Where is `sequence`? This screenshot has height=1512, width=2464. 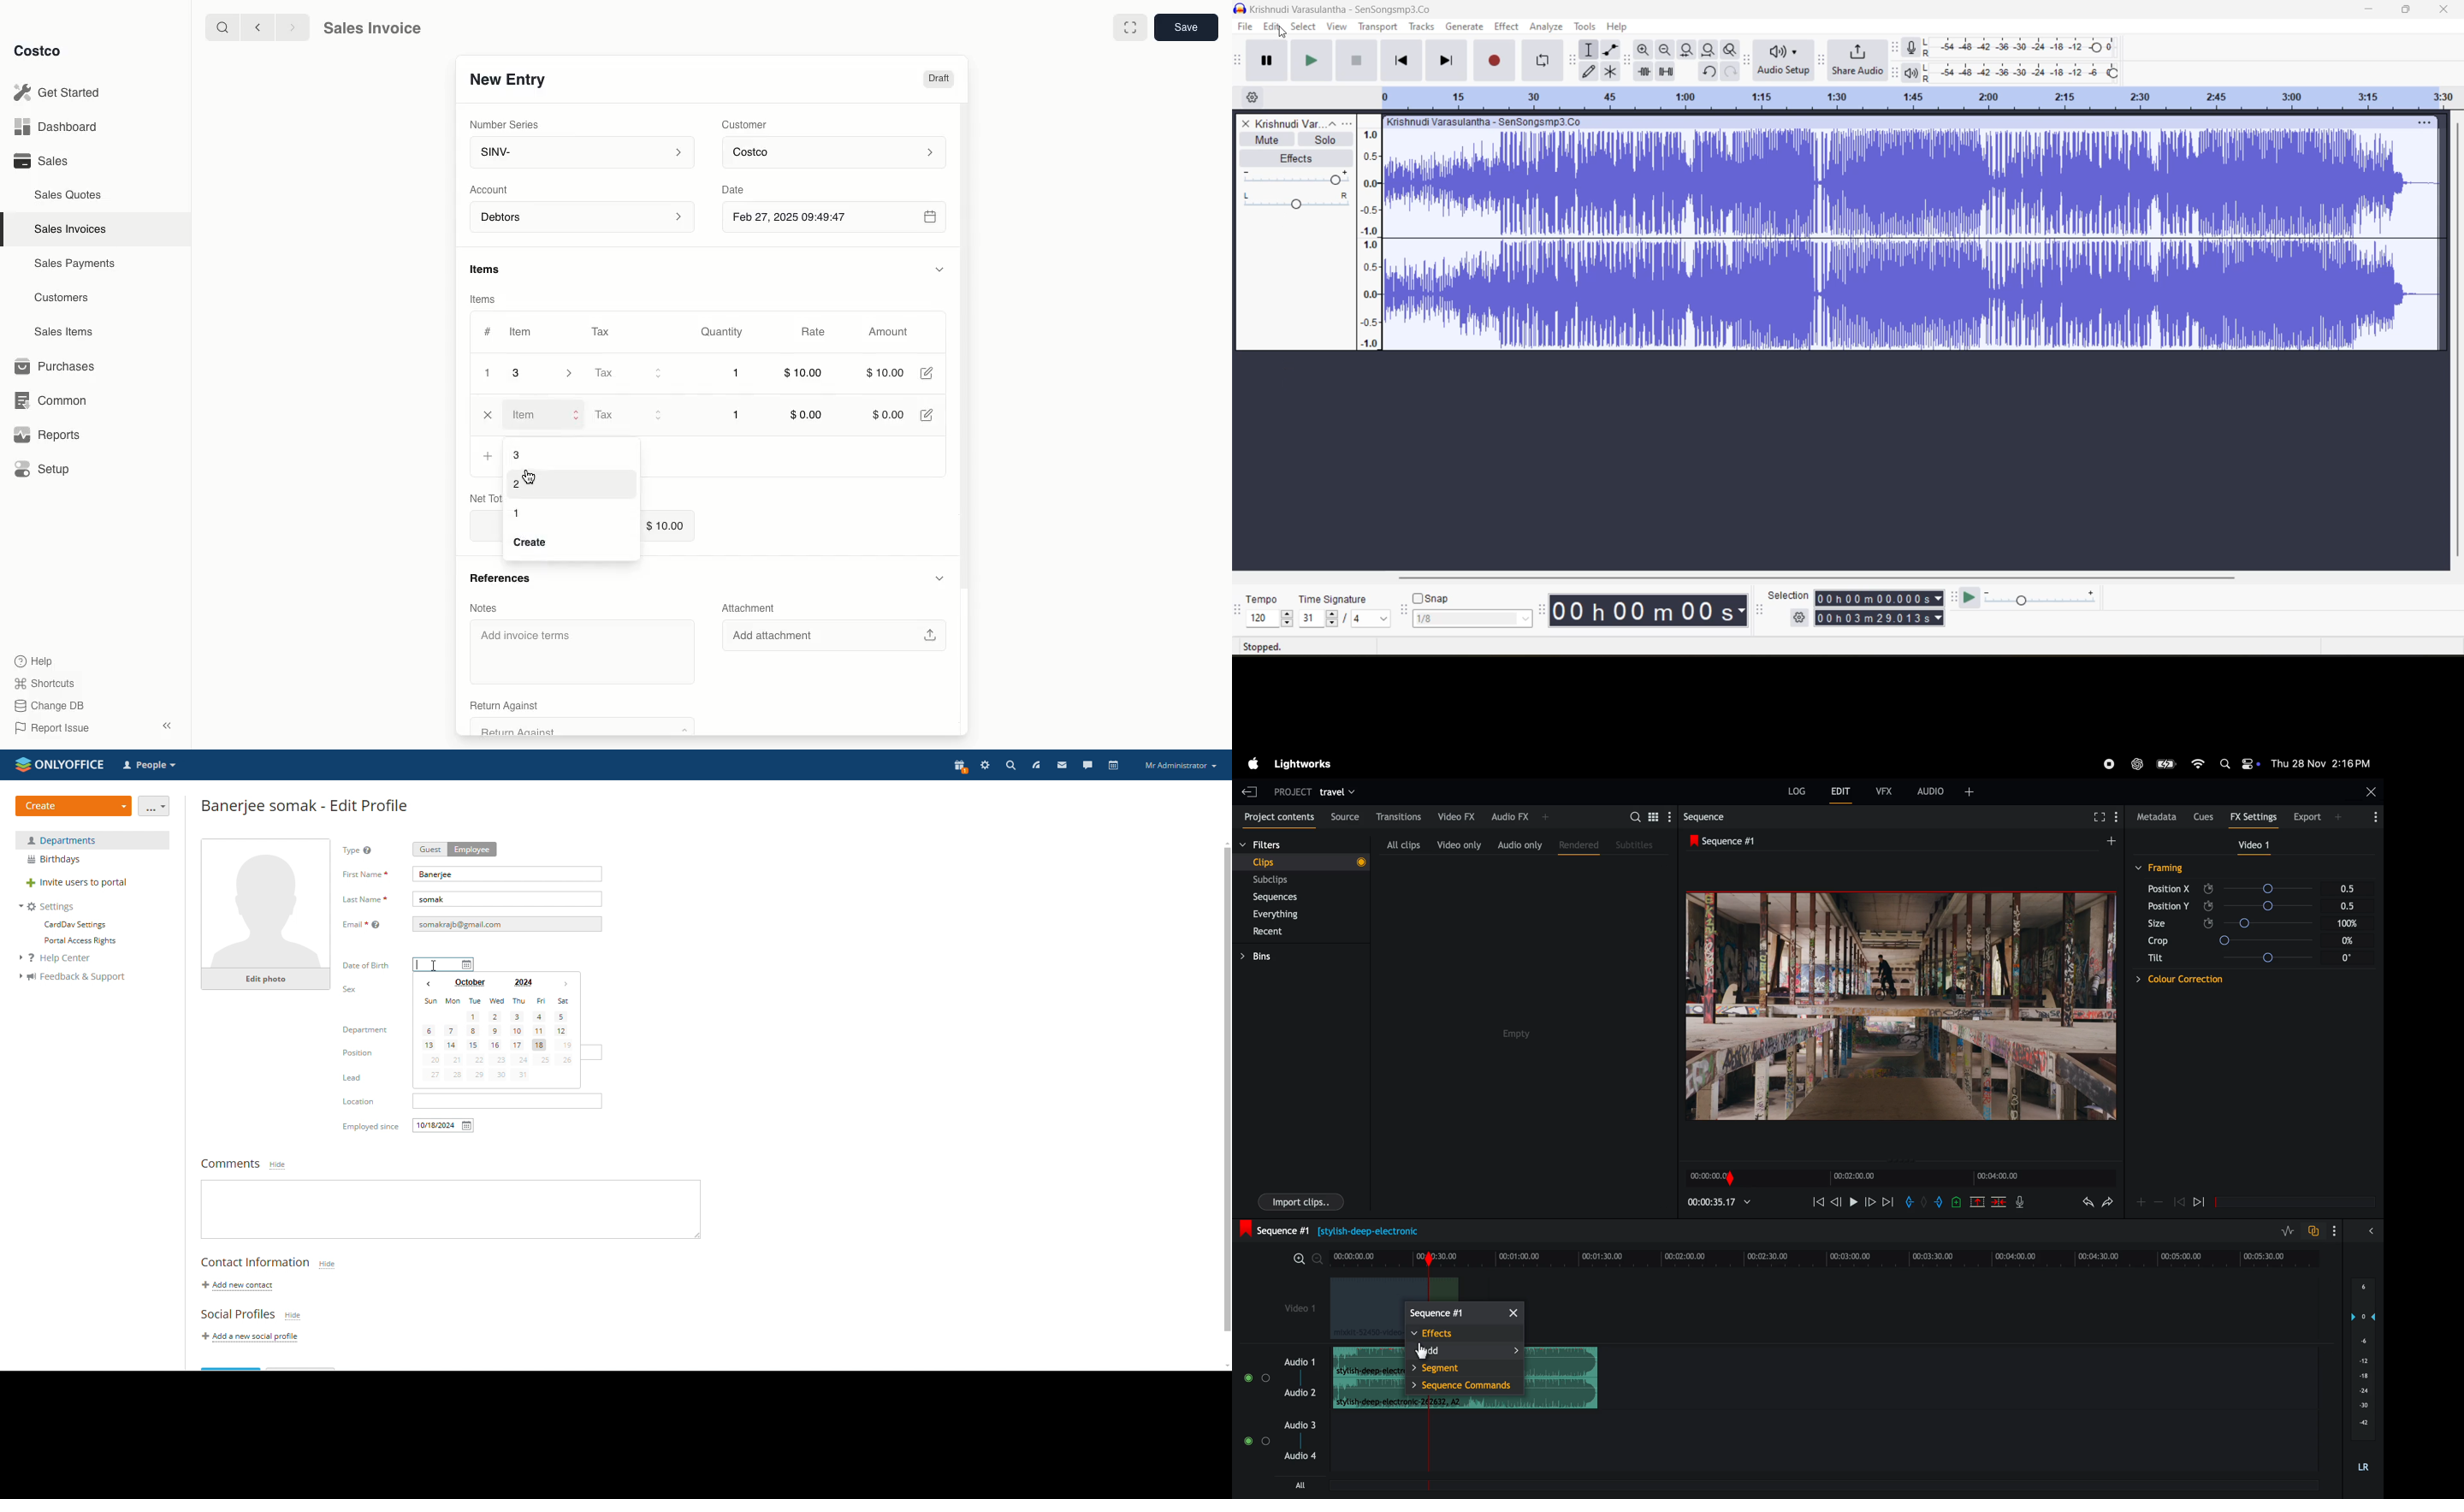 sequence is located at coordinates (1715, 817).